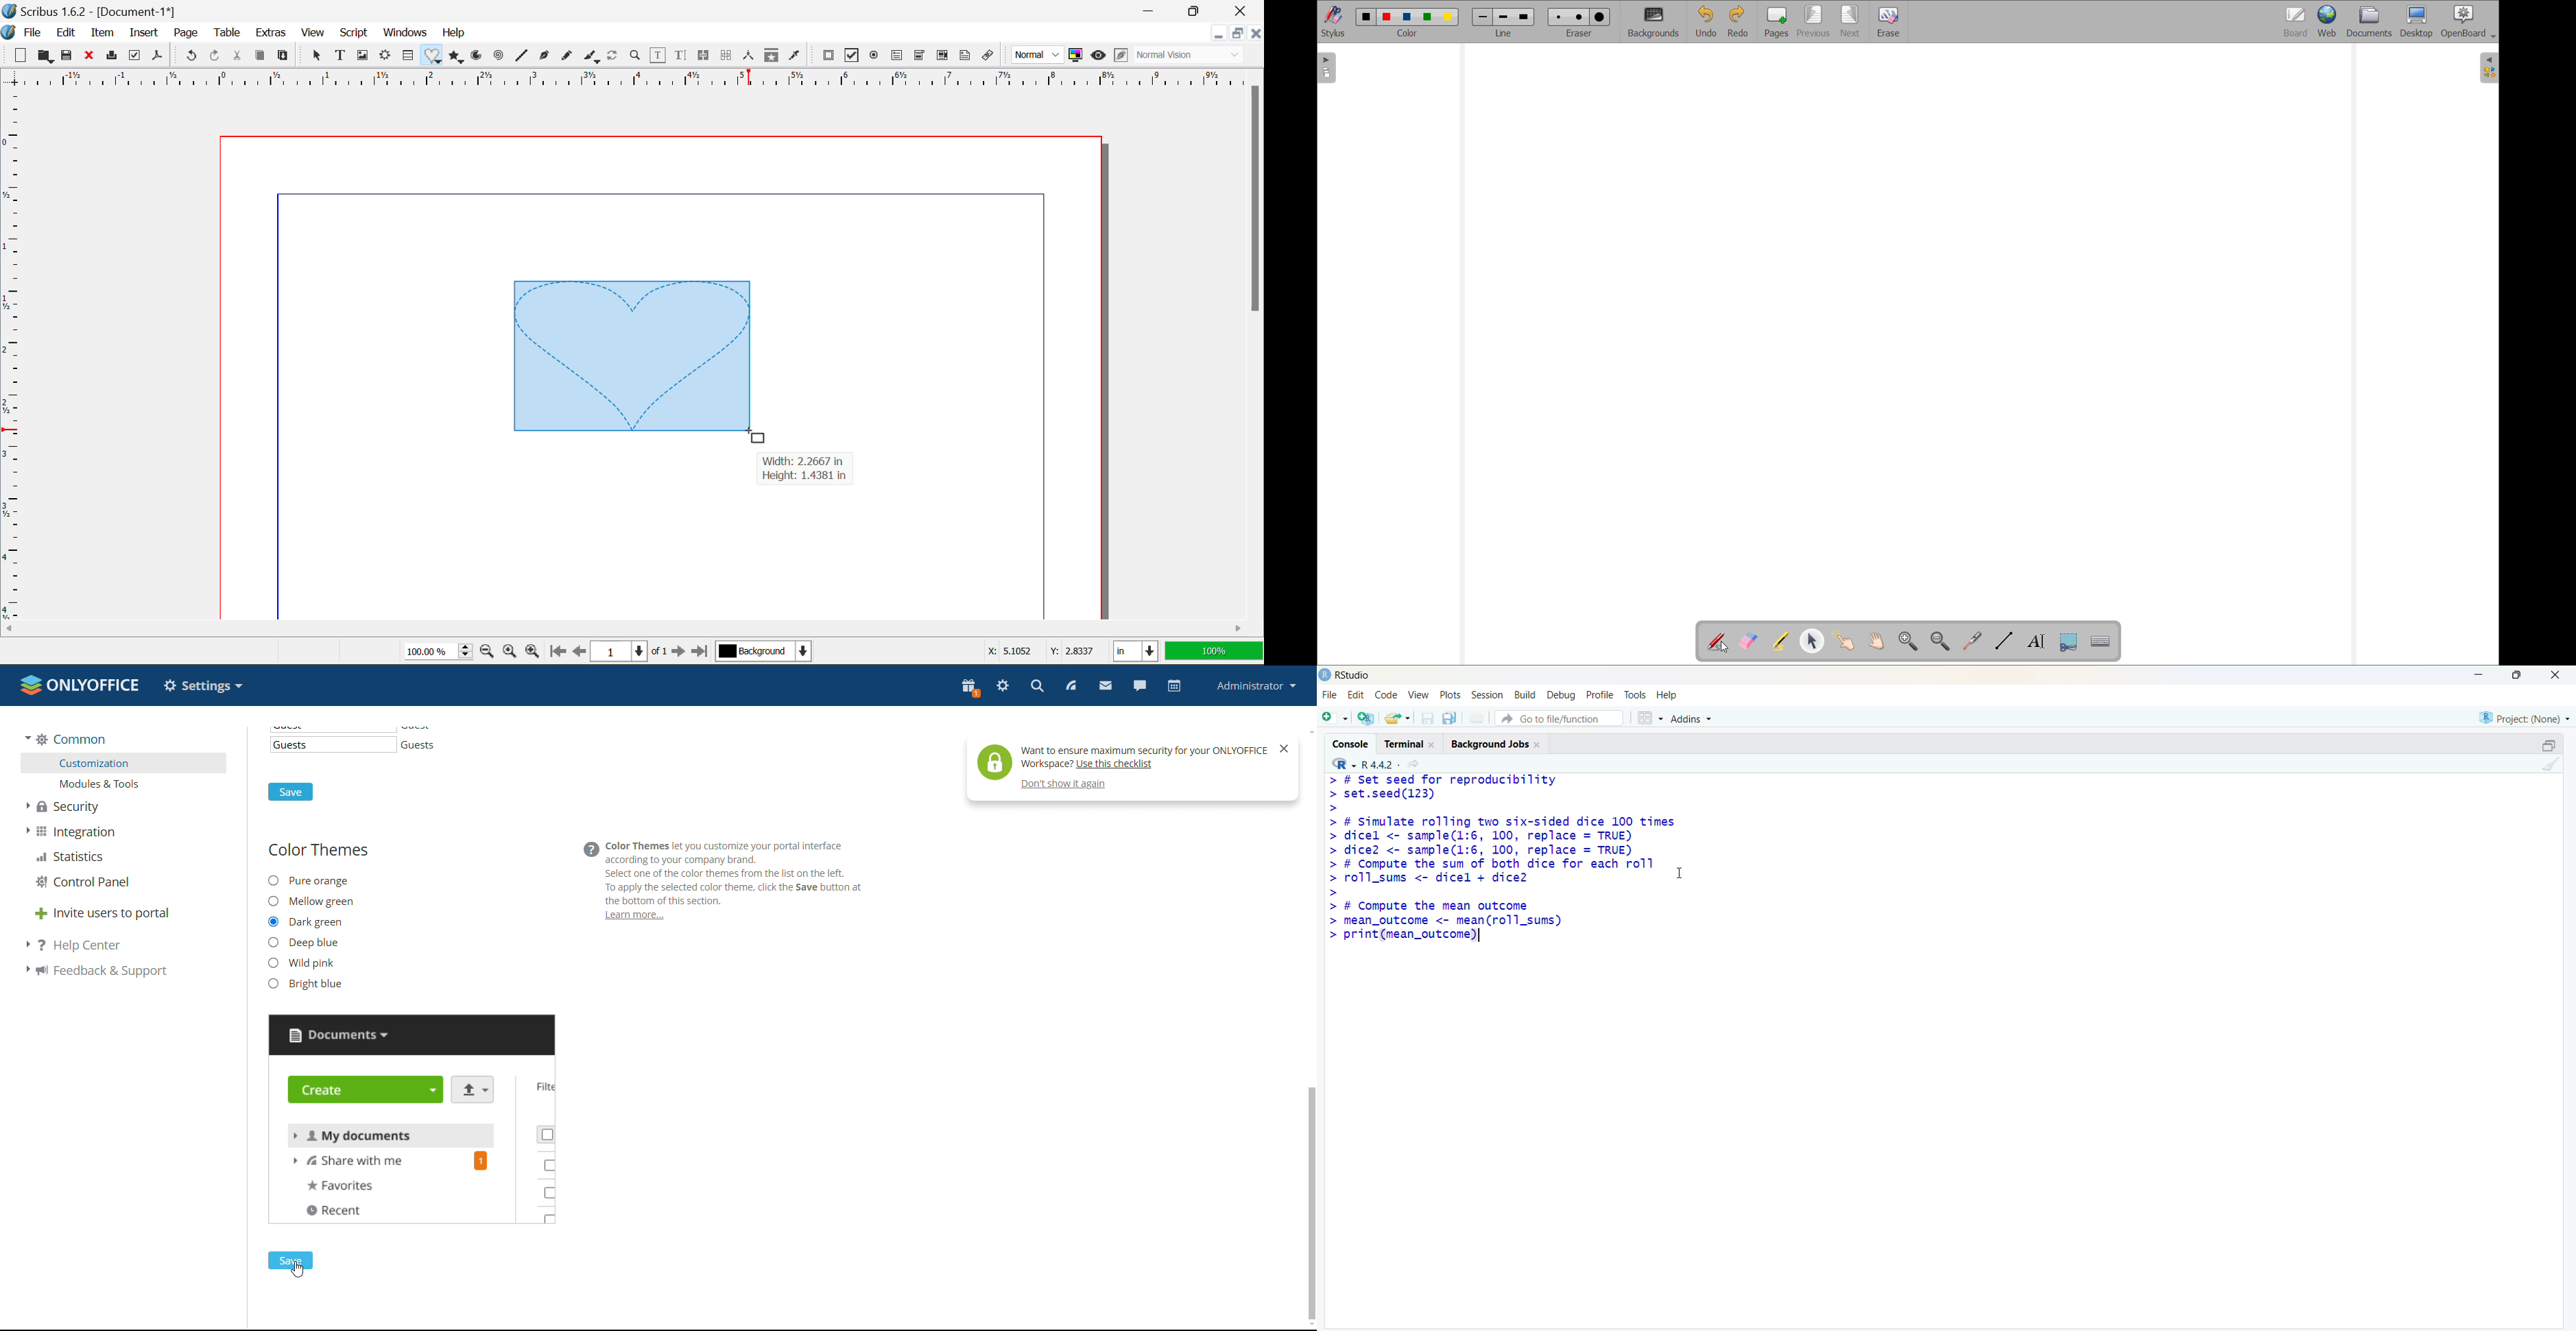  What do you see at coordinates (592, 58) in the screenshot?
I see `Calligraphic Curve` at bounding box center [592, 58].